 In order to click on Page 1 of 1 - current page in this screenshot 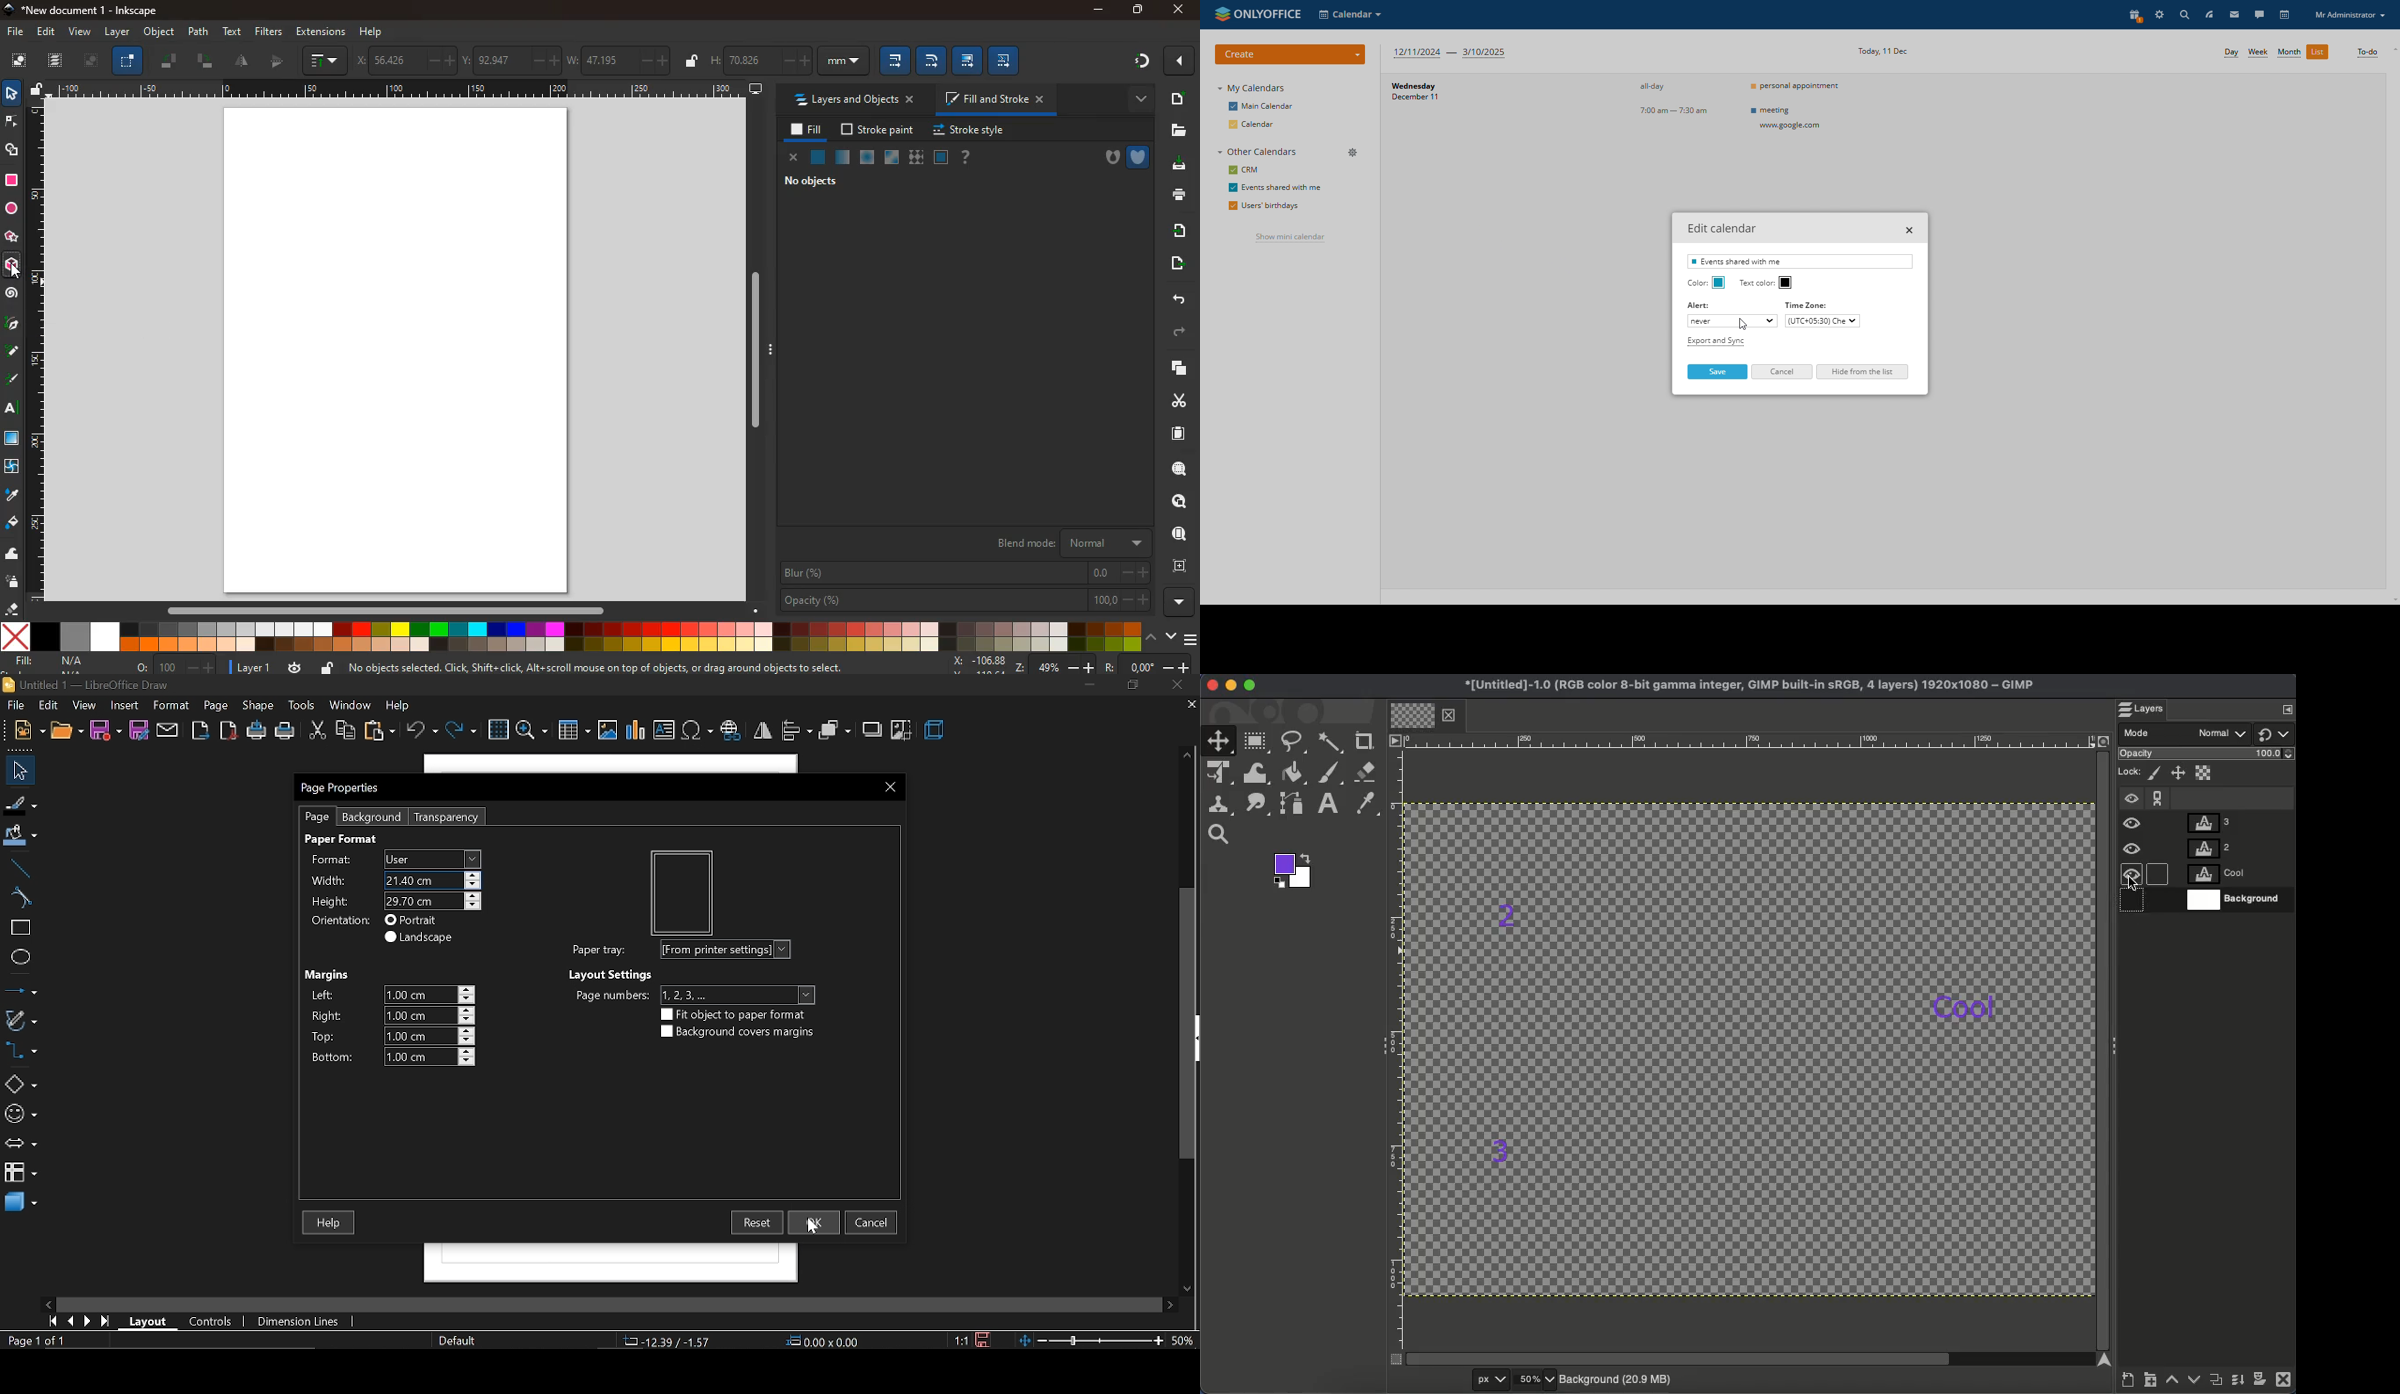, I will do `click(38, 1341)`.